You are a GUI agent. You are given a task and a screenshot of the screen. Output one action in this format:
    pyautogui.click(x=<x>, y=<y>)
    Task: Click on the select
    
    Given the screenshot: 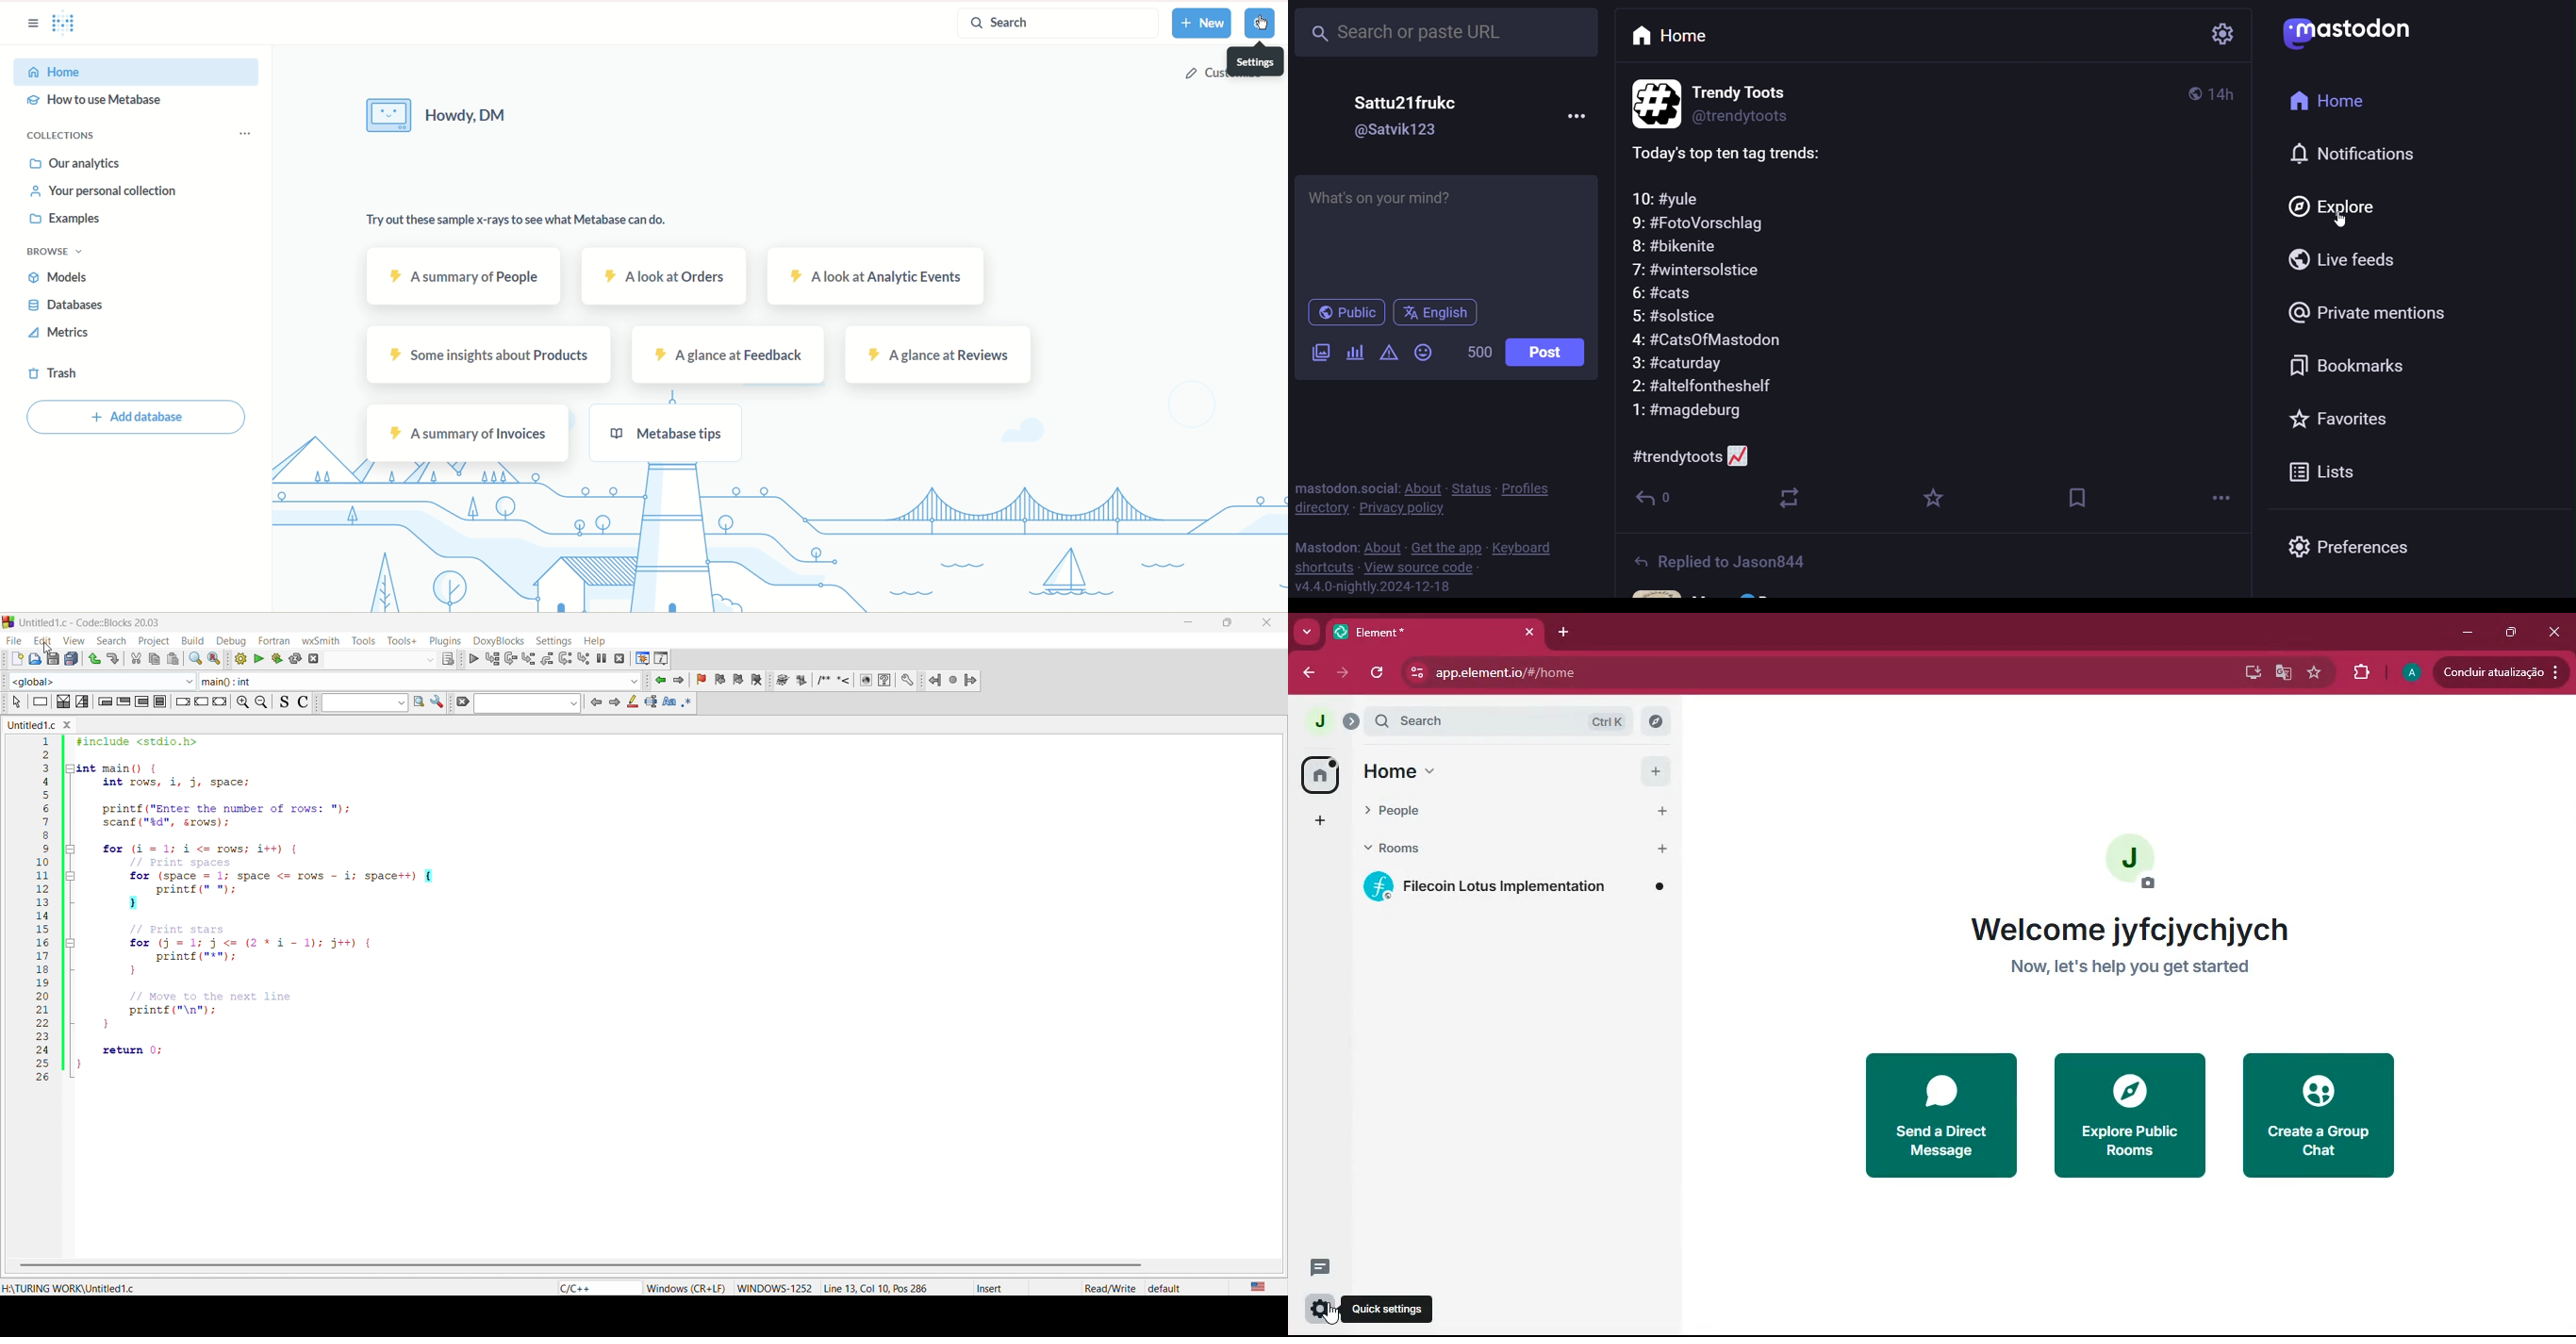 What is the action you would take?
    pyautogui.click(x=15, y=703)
    